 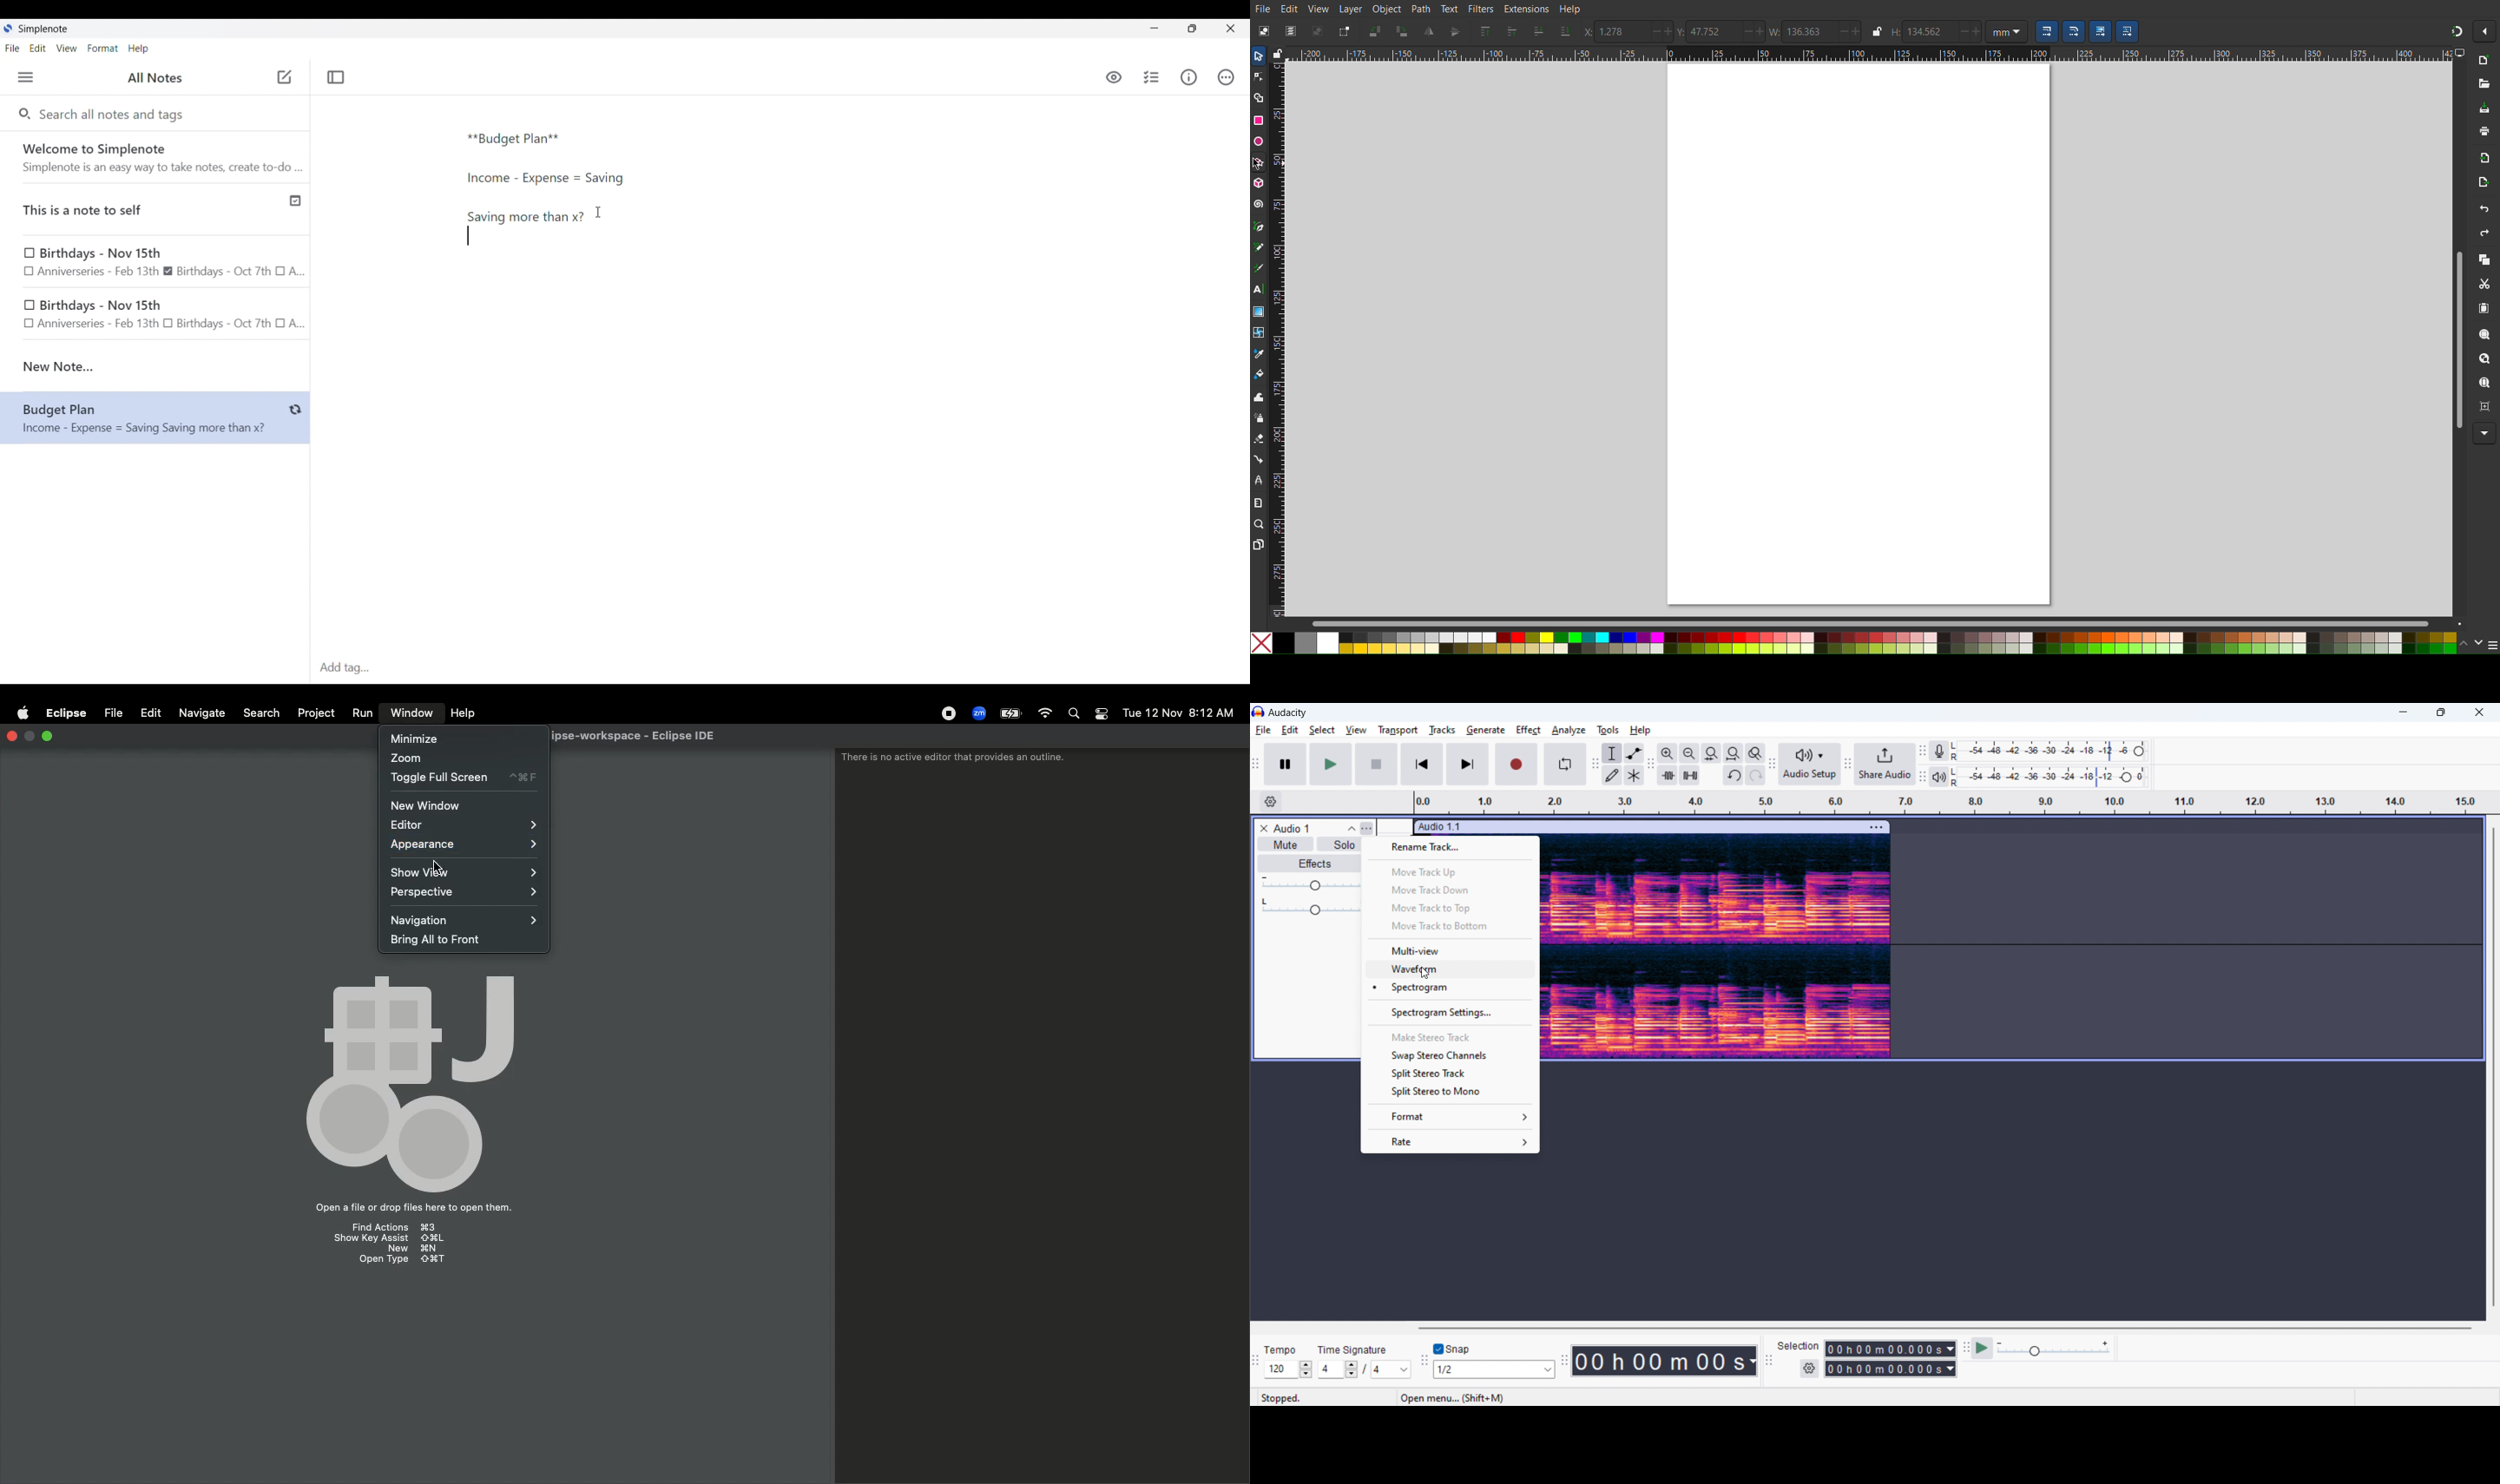 What do you see at coordinates (1331, 1370) in the screenshot?
I see `time signature beats per measure` at bounding box center [1331, 1370].